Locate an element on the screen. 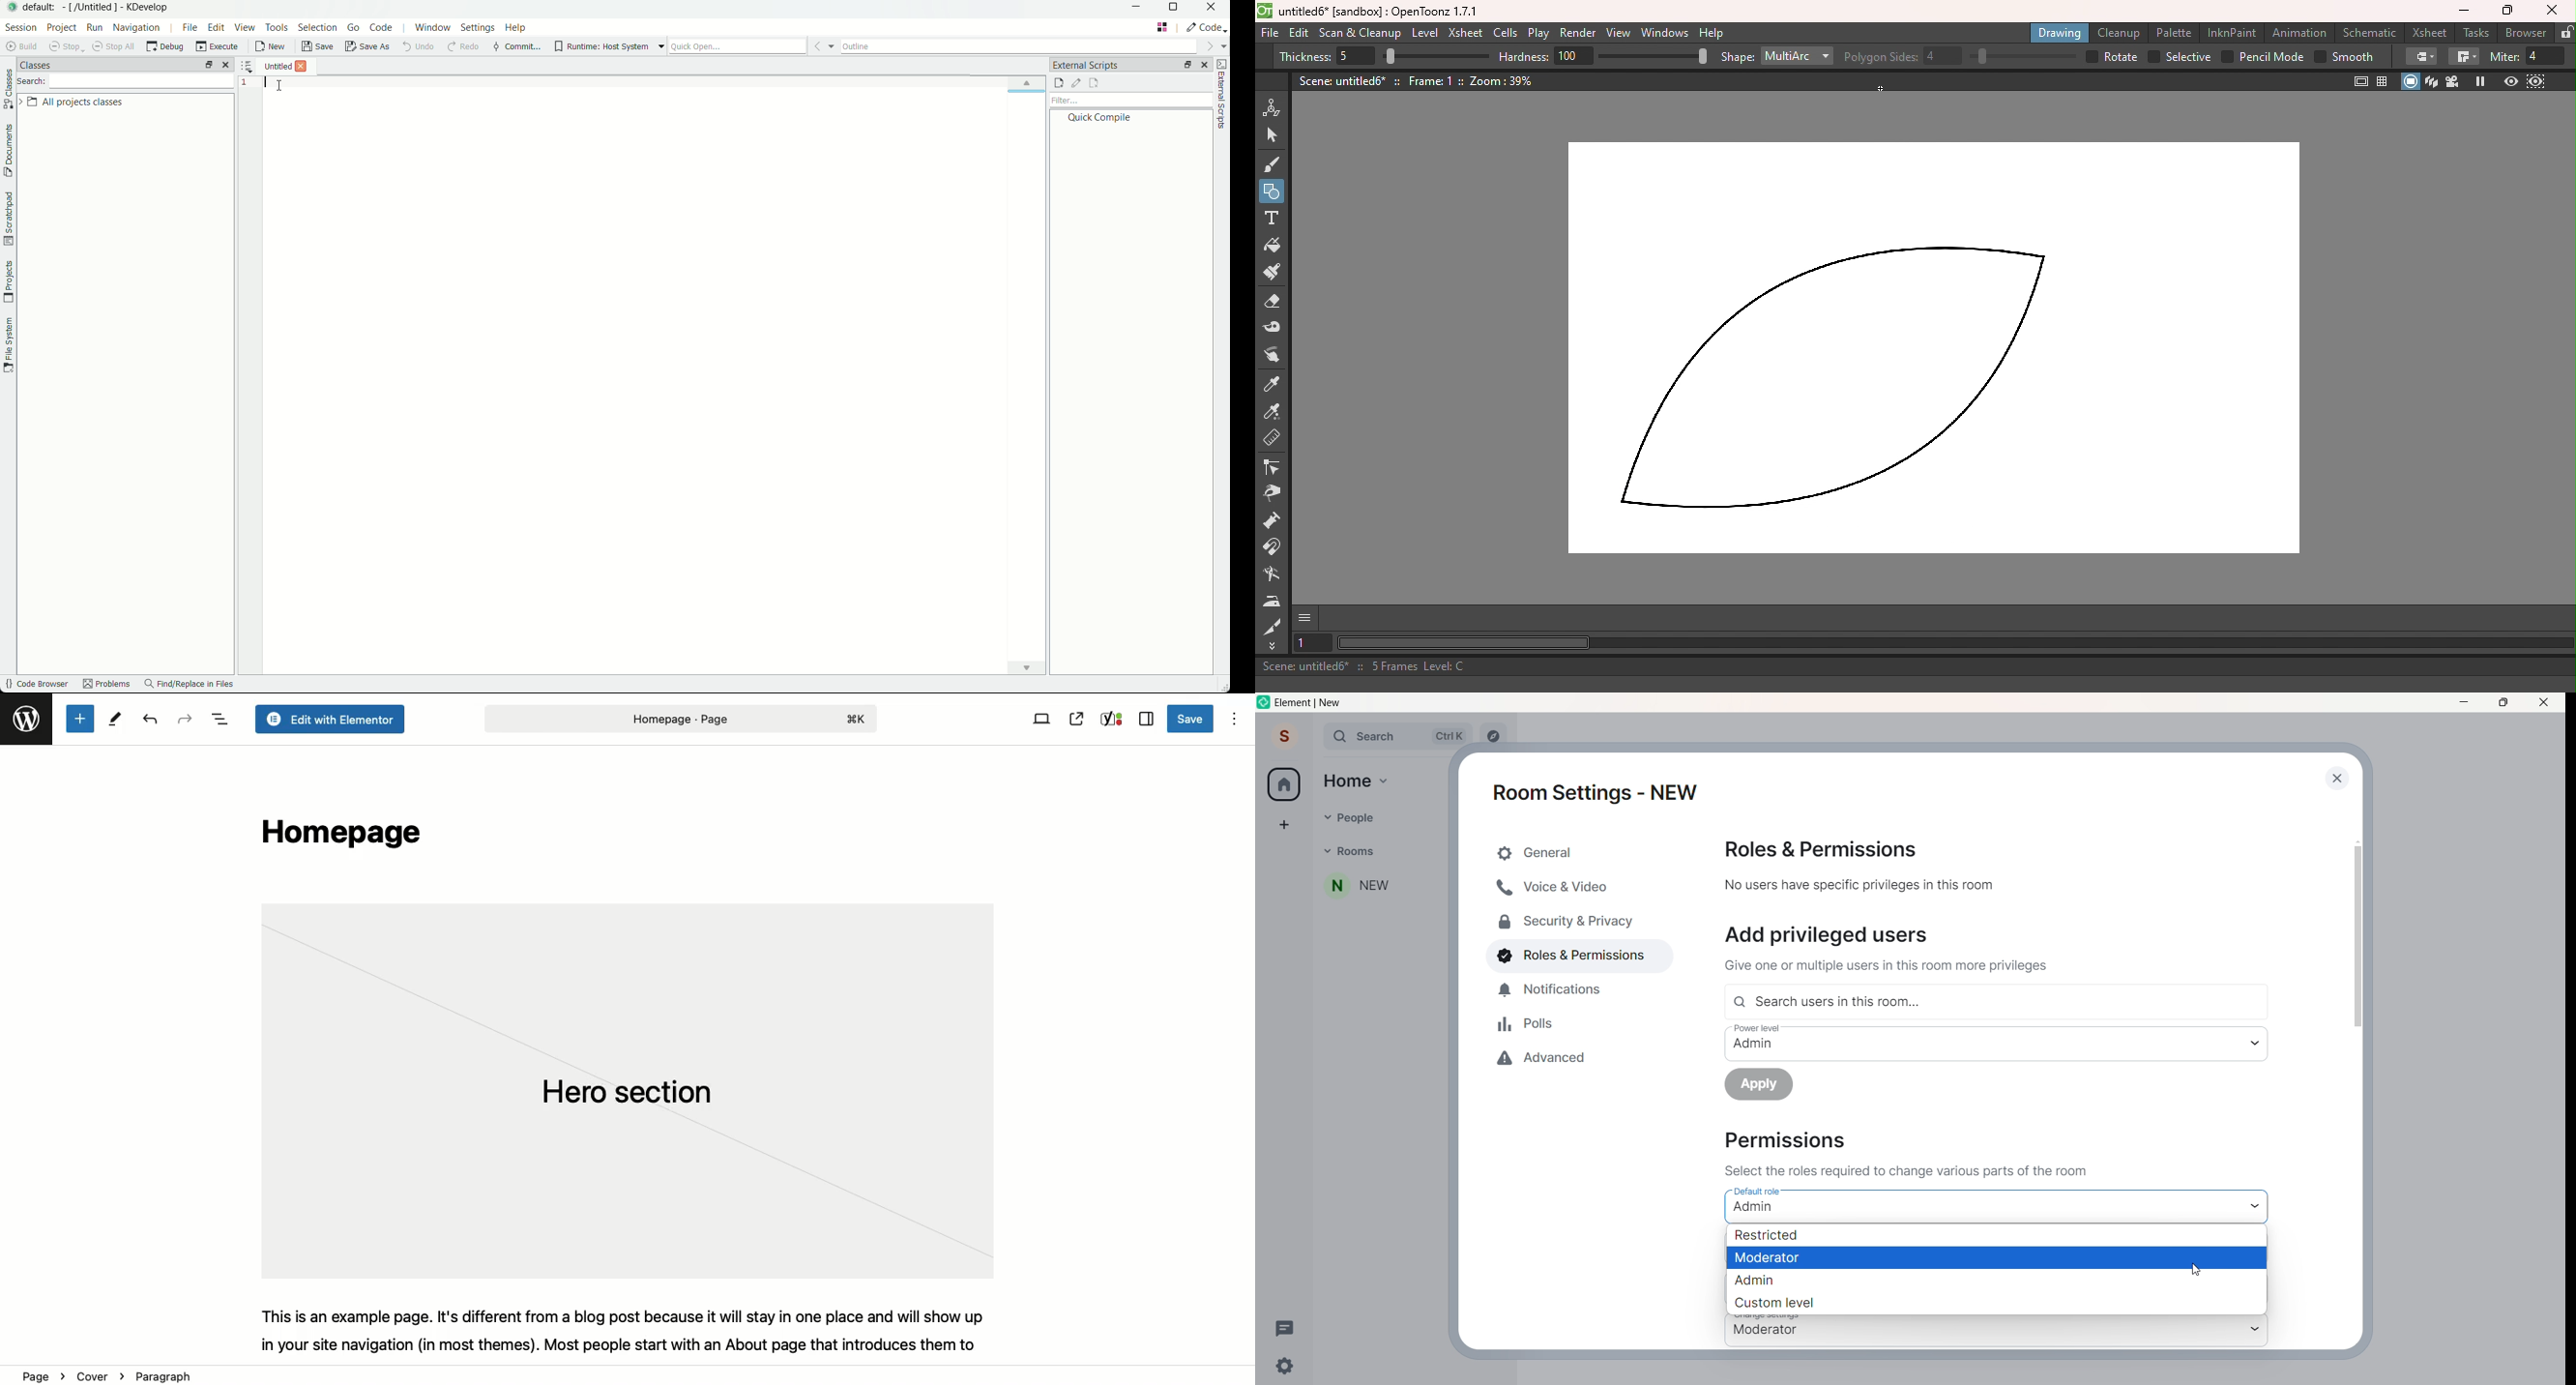  go is located at coordinates (353, 29).